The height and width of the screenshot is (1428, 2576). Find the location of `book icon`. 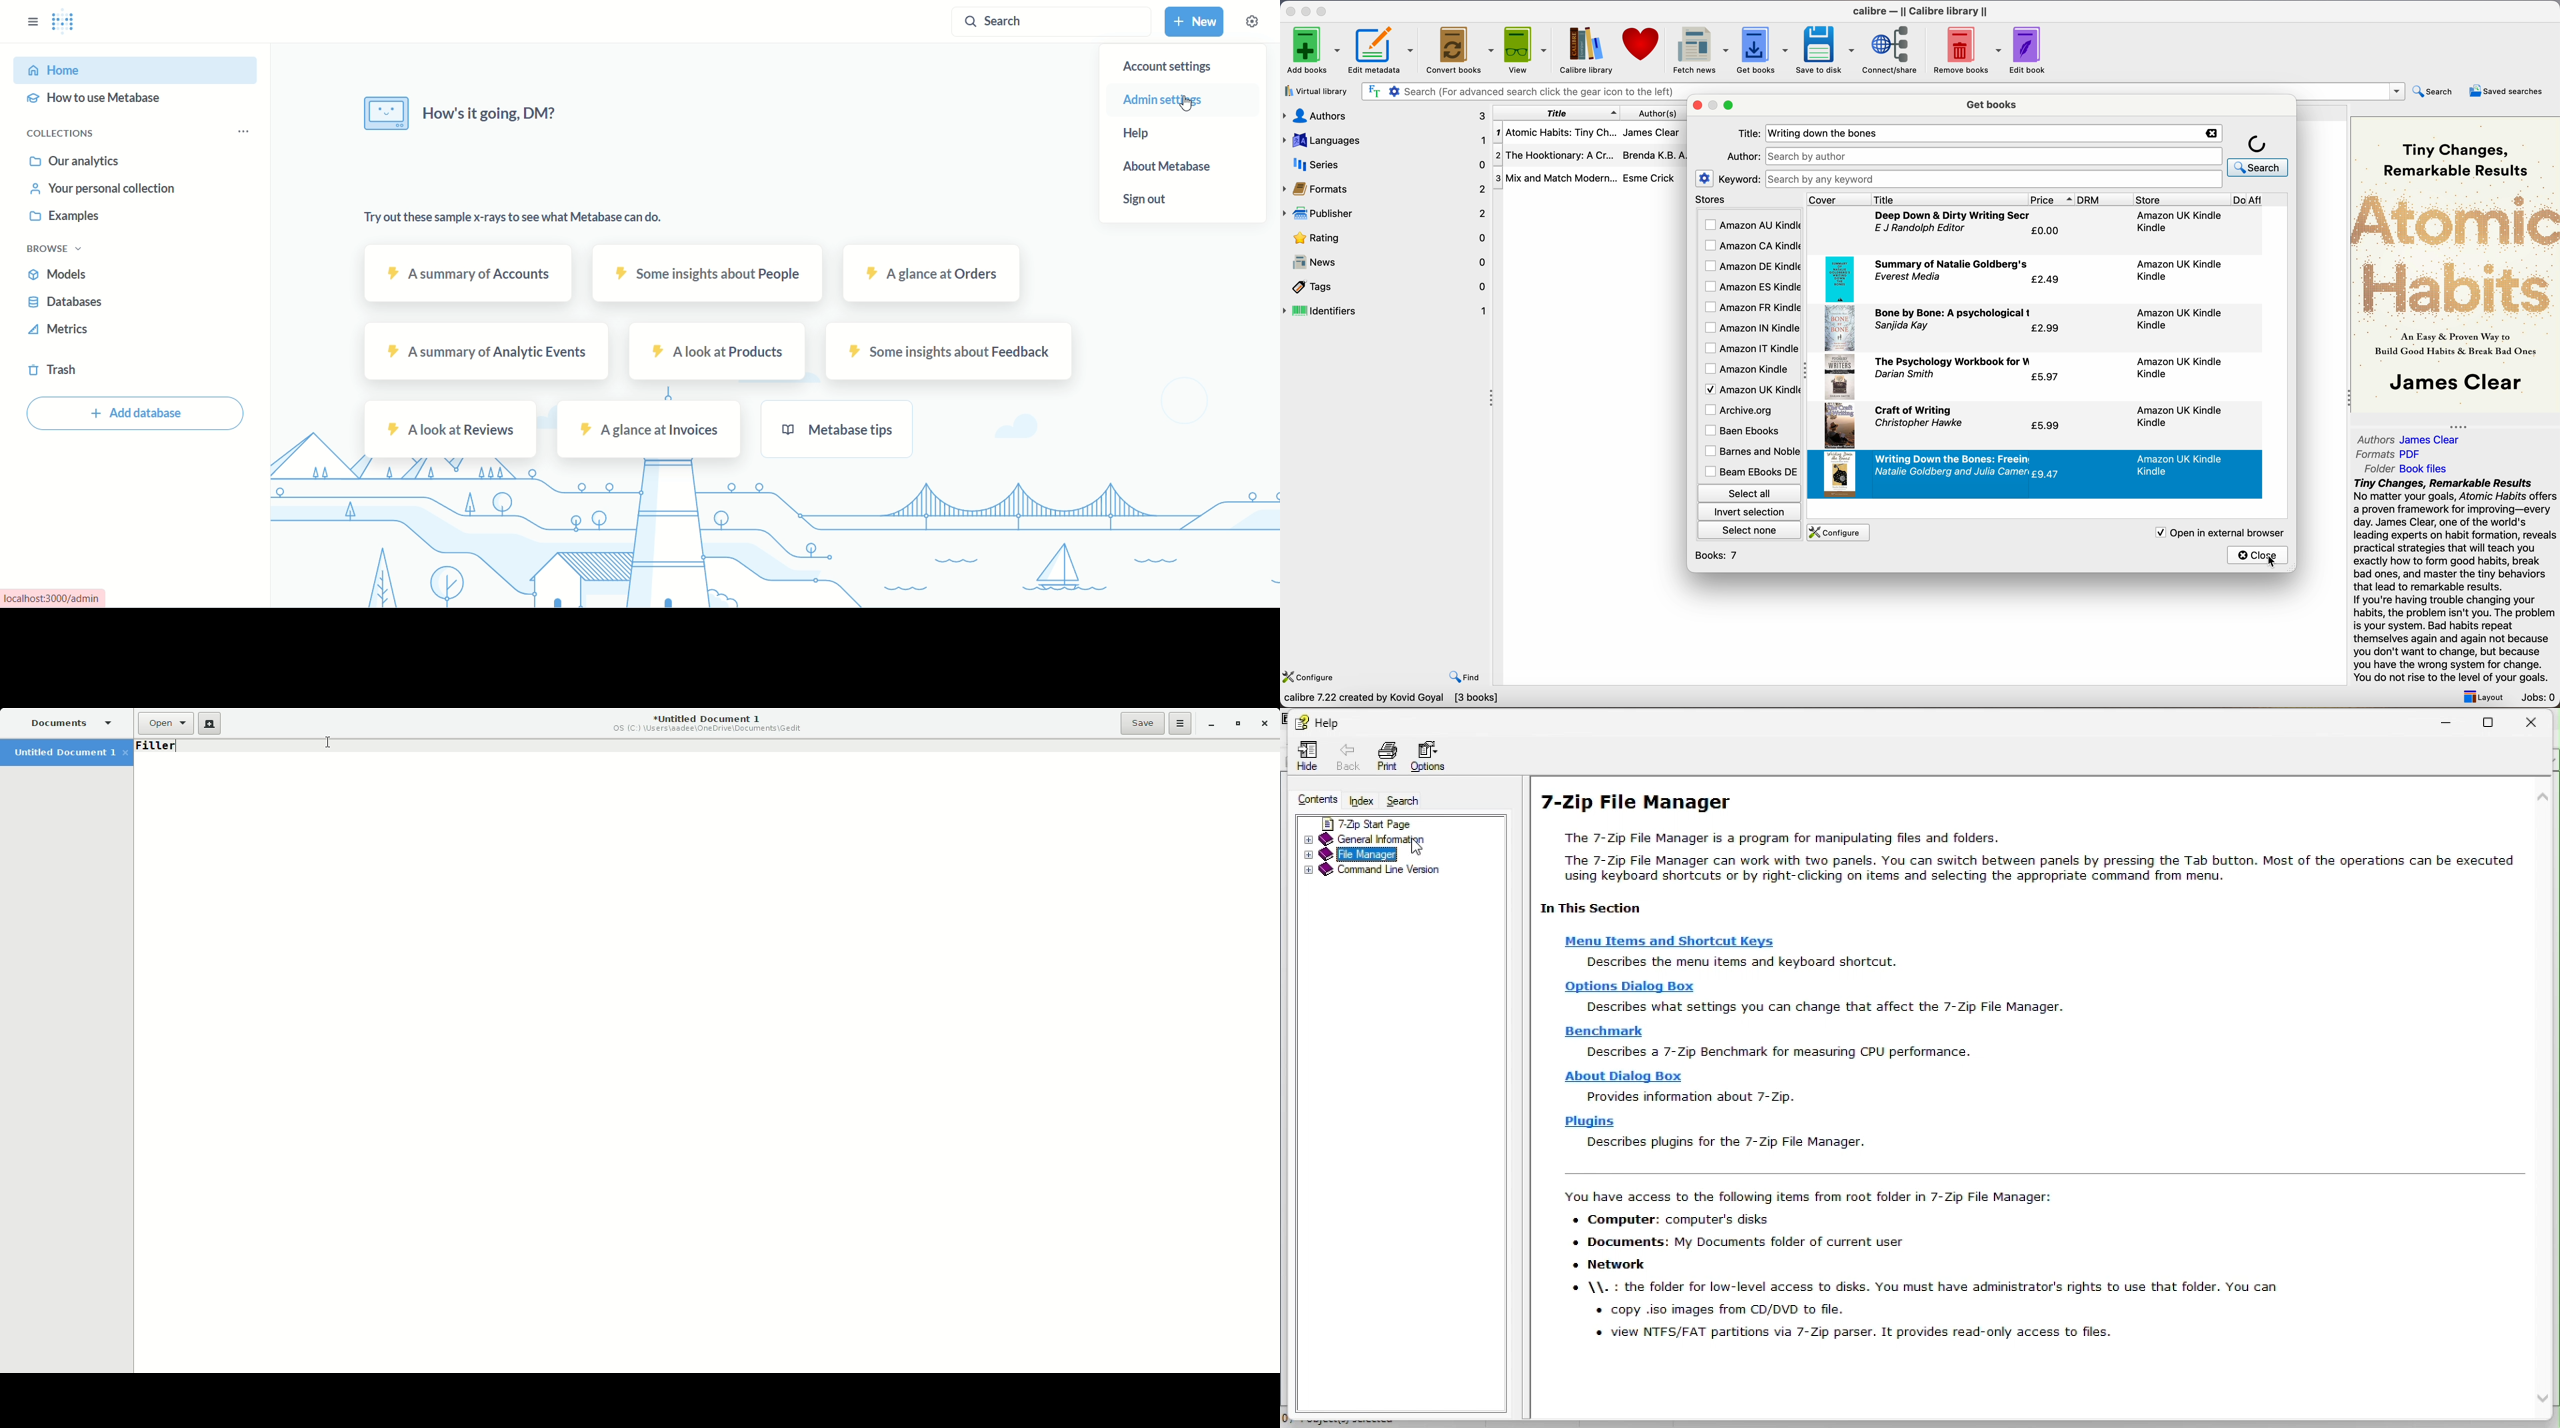

book icon is located at coordinates (1840, 475).